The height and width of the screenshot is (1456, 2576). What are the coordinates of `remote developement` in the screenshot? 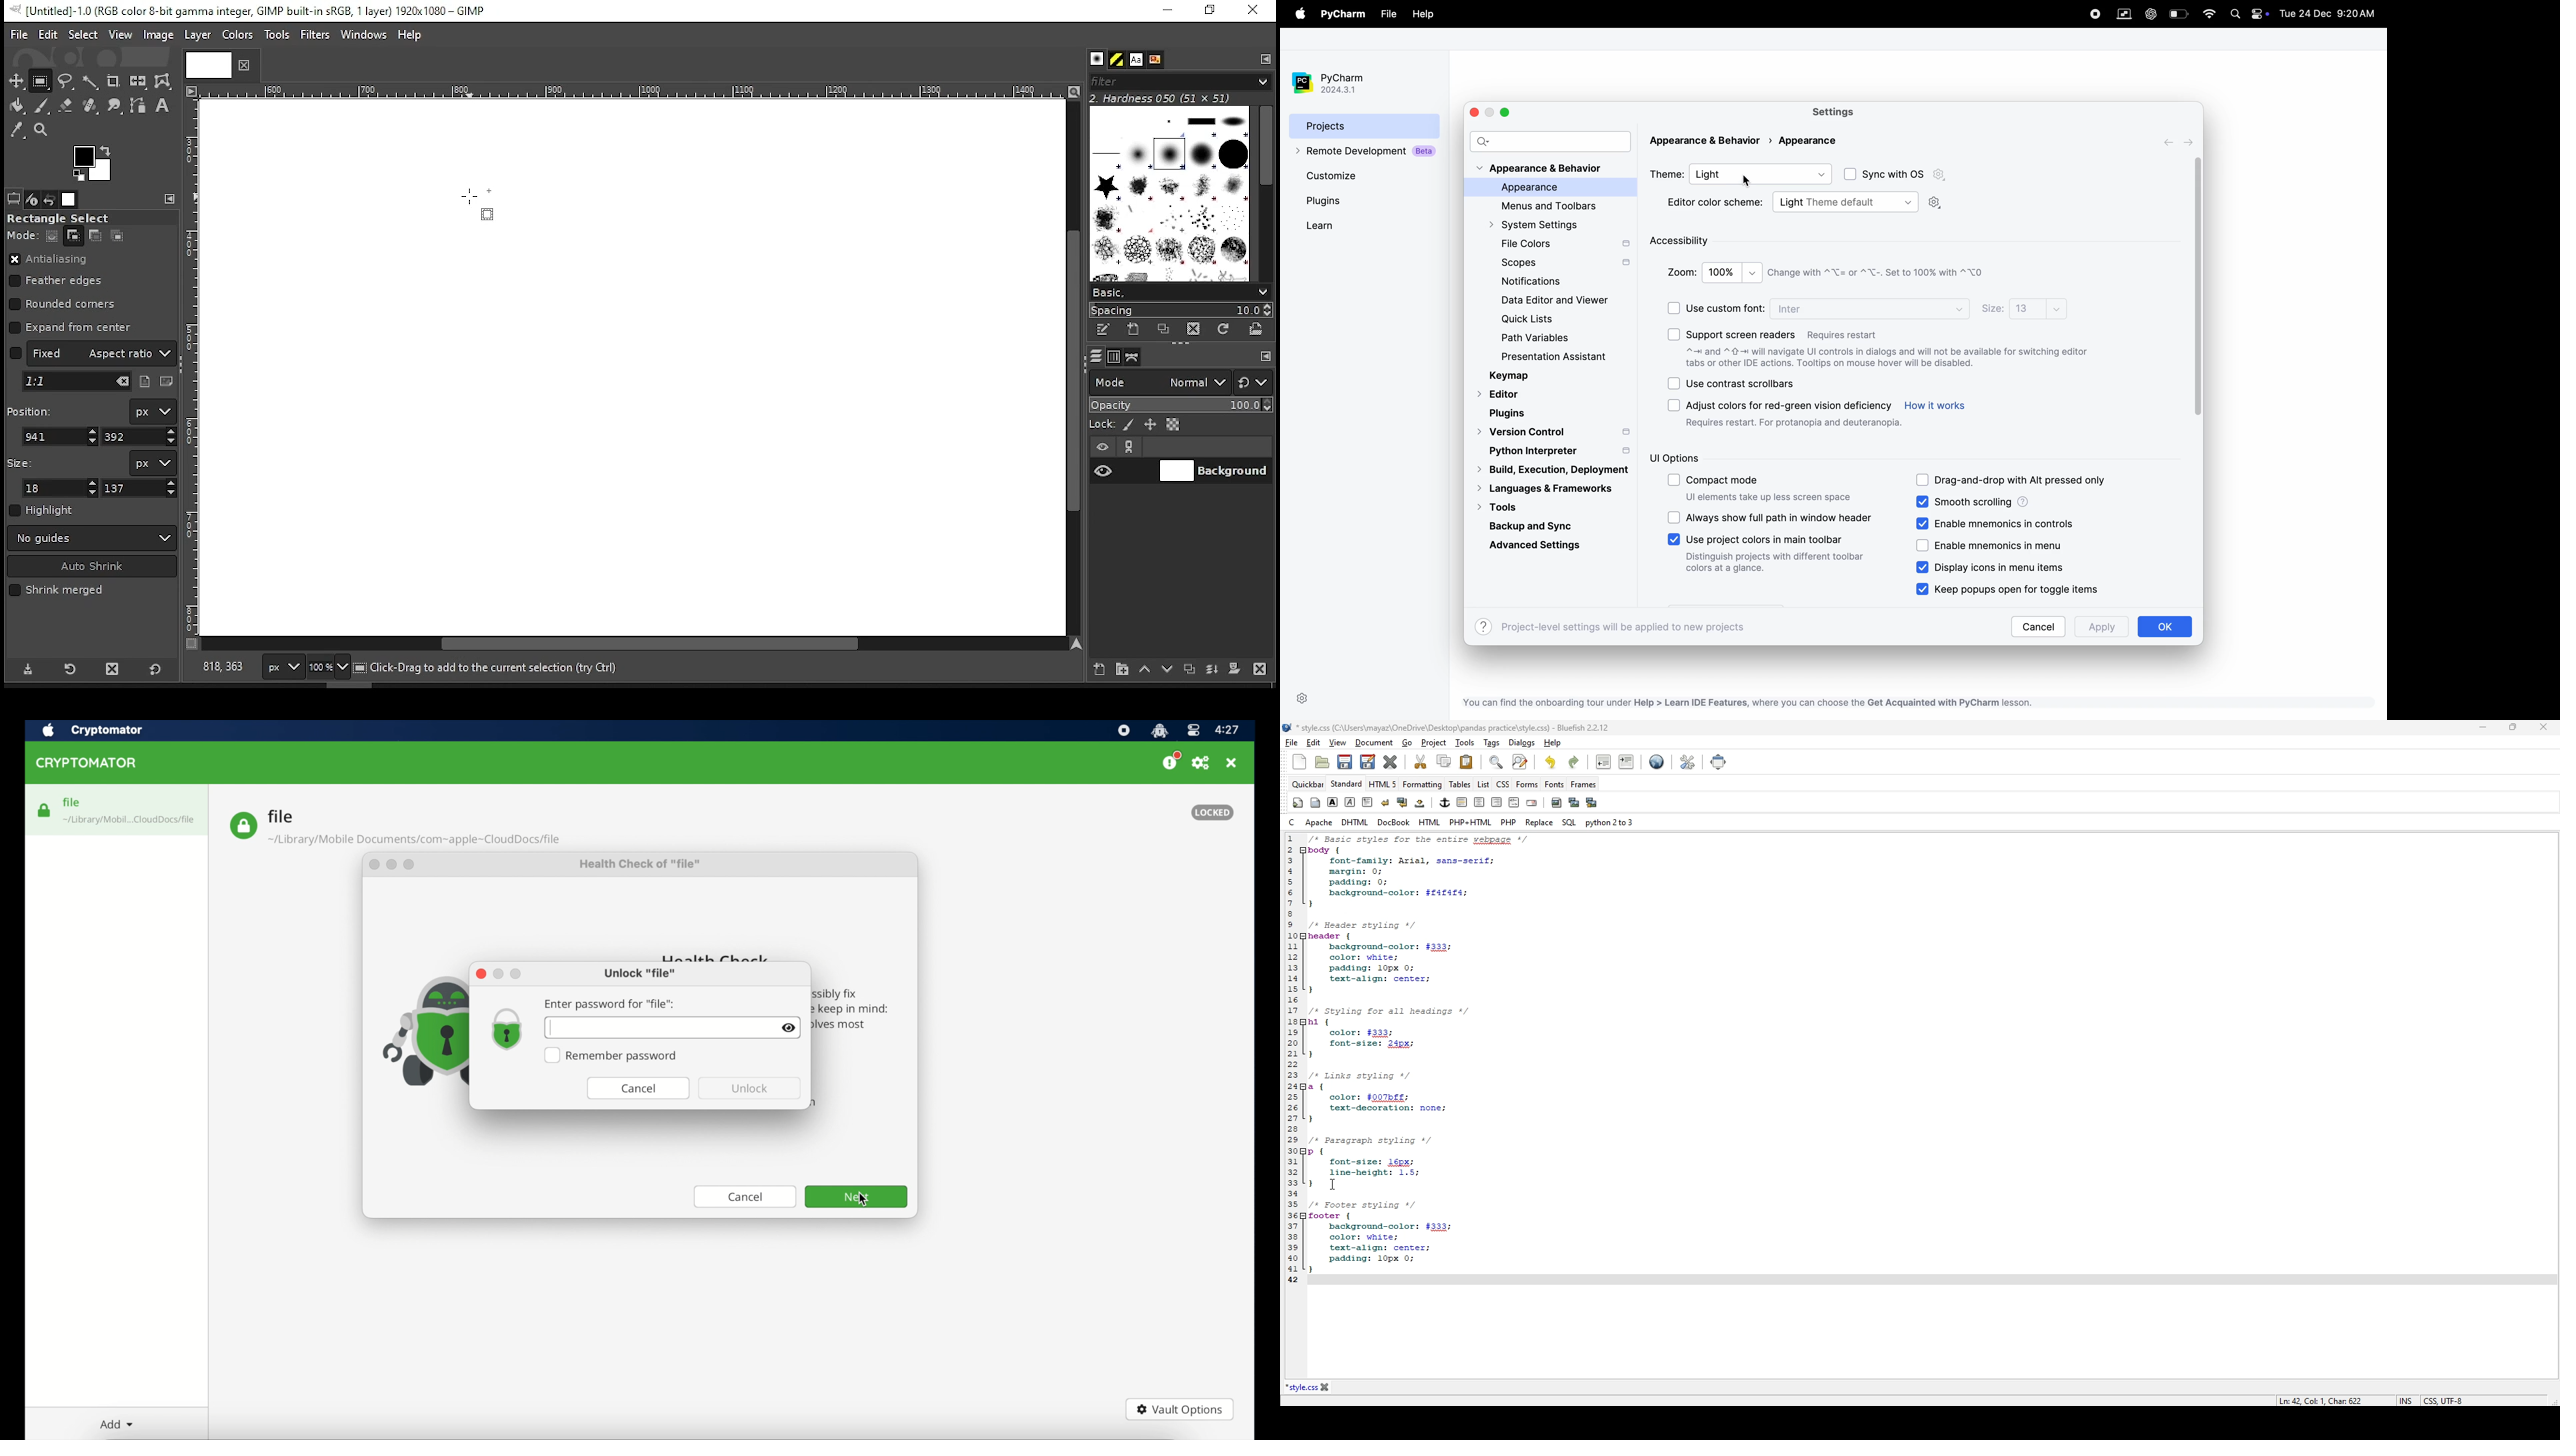 It's located at (1367, 152).